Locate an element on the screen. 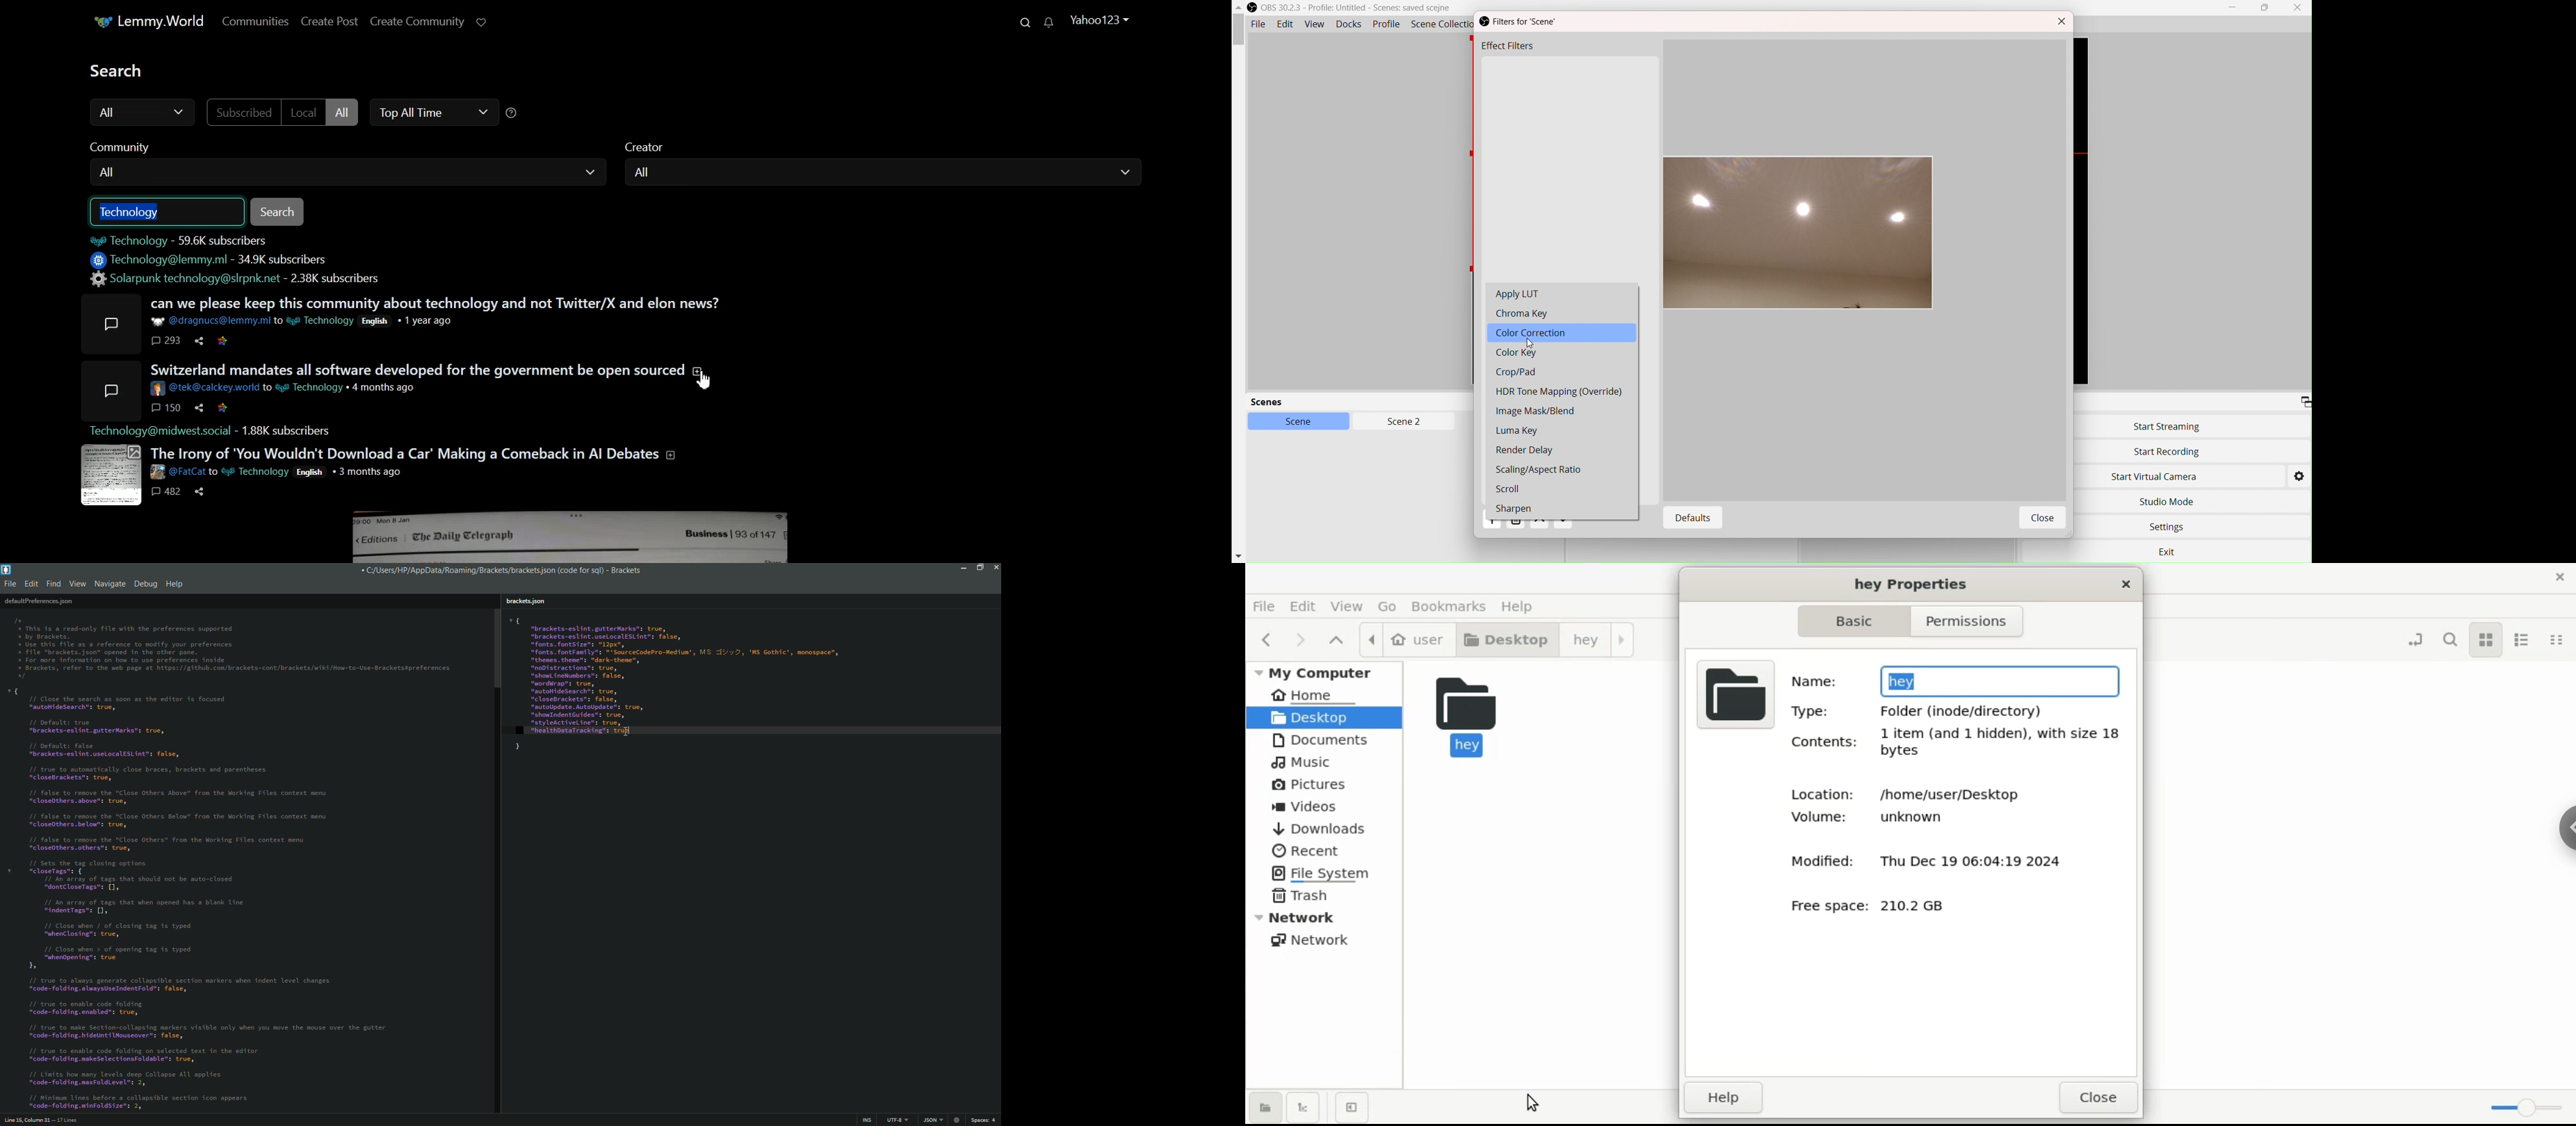  Scroll is located at coordinates (1508, 492).